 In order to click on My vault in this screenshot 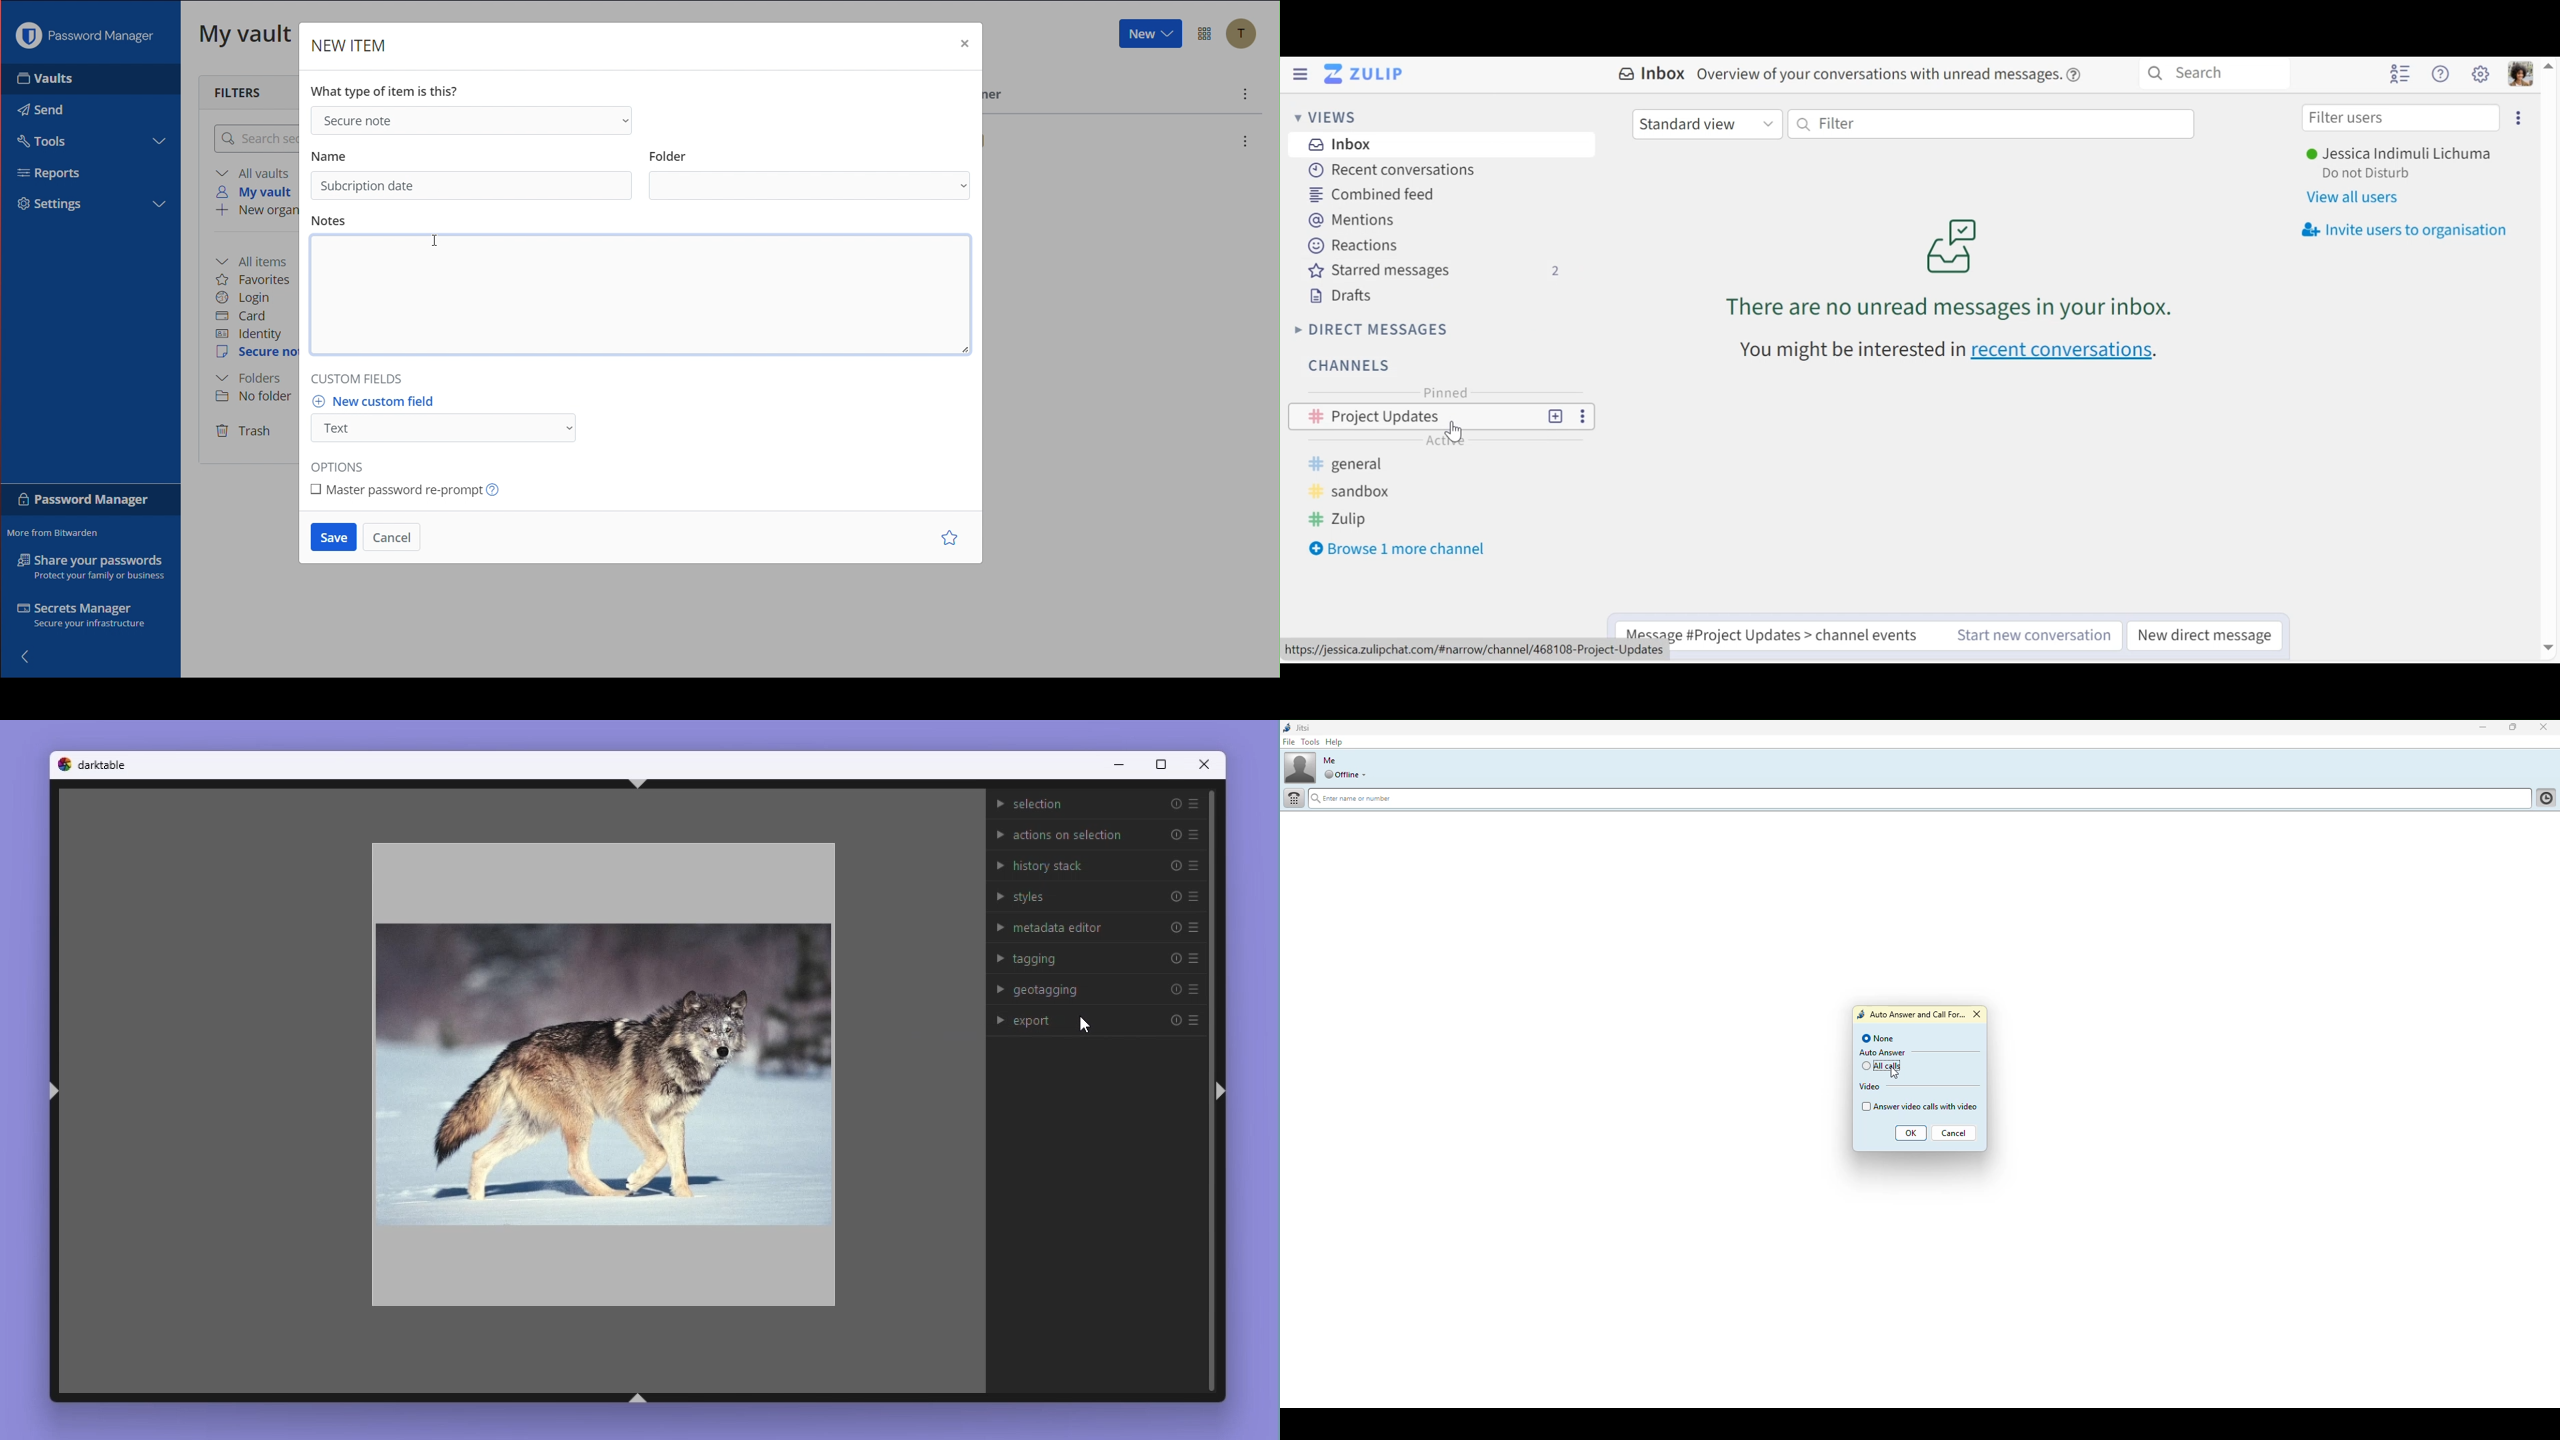, I will do `click(258, 192)`.